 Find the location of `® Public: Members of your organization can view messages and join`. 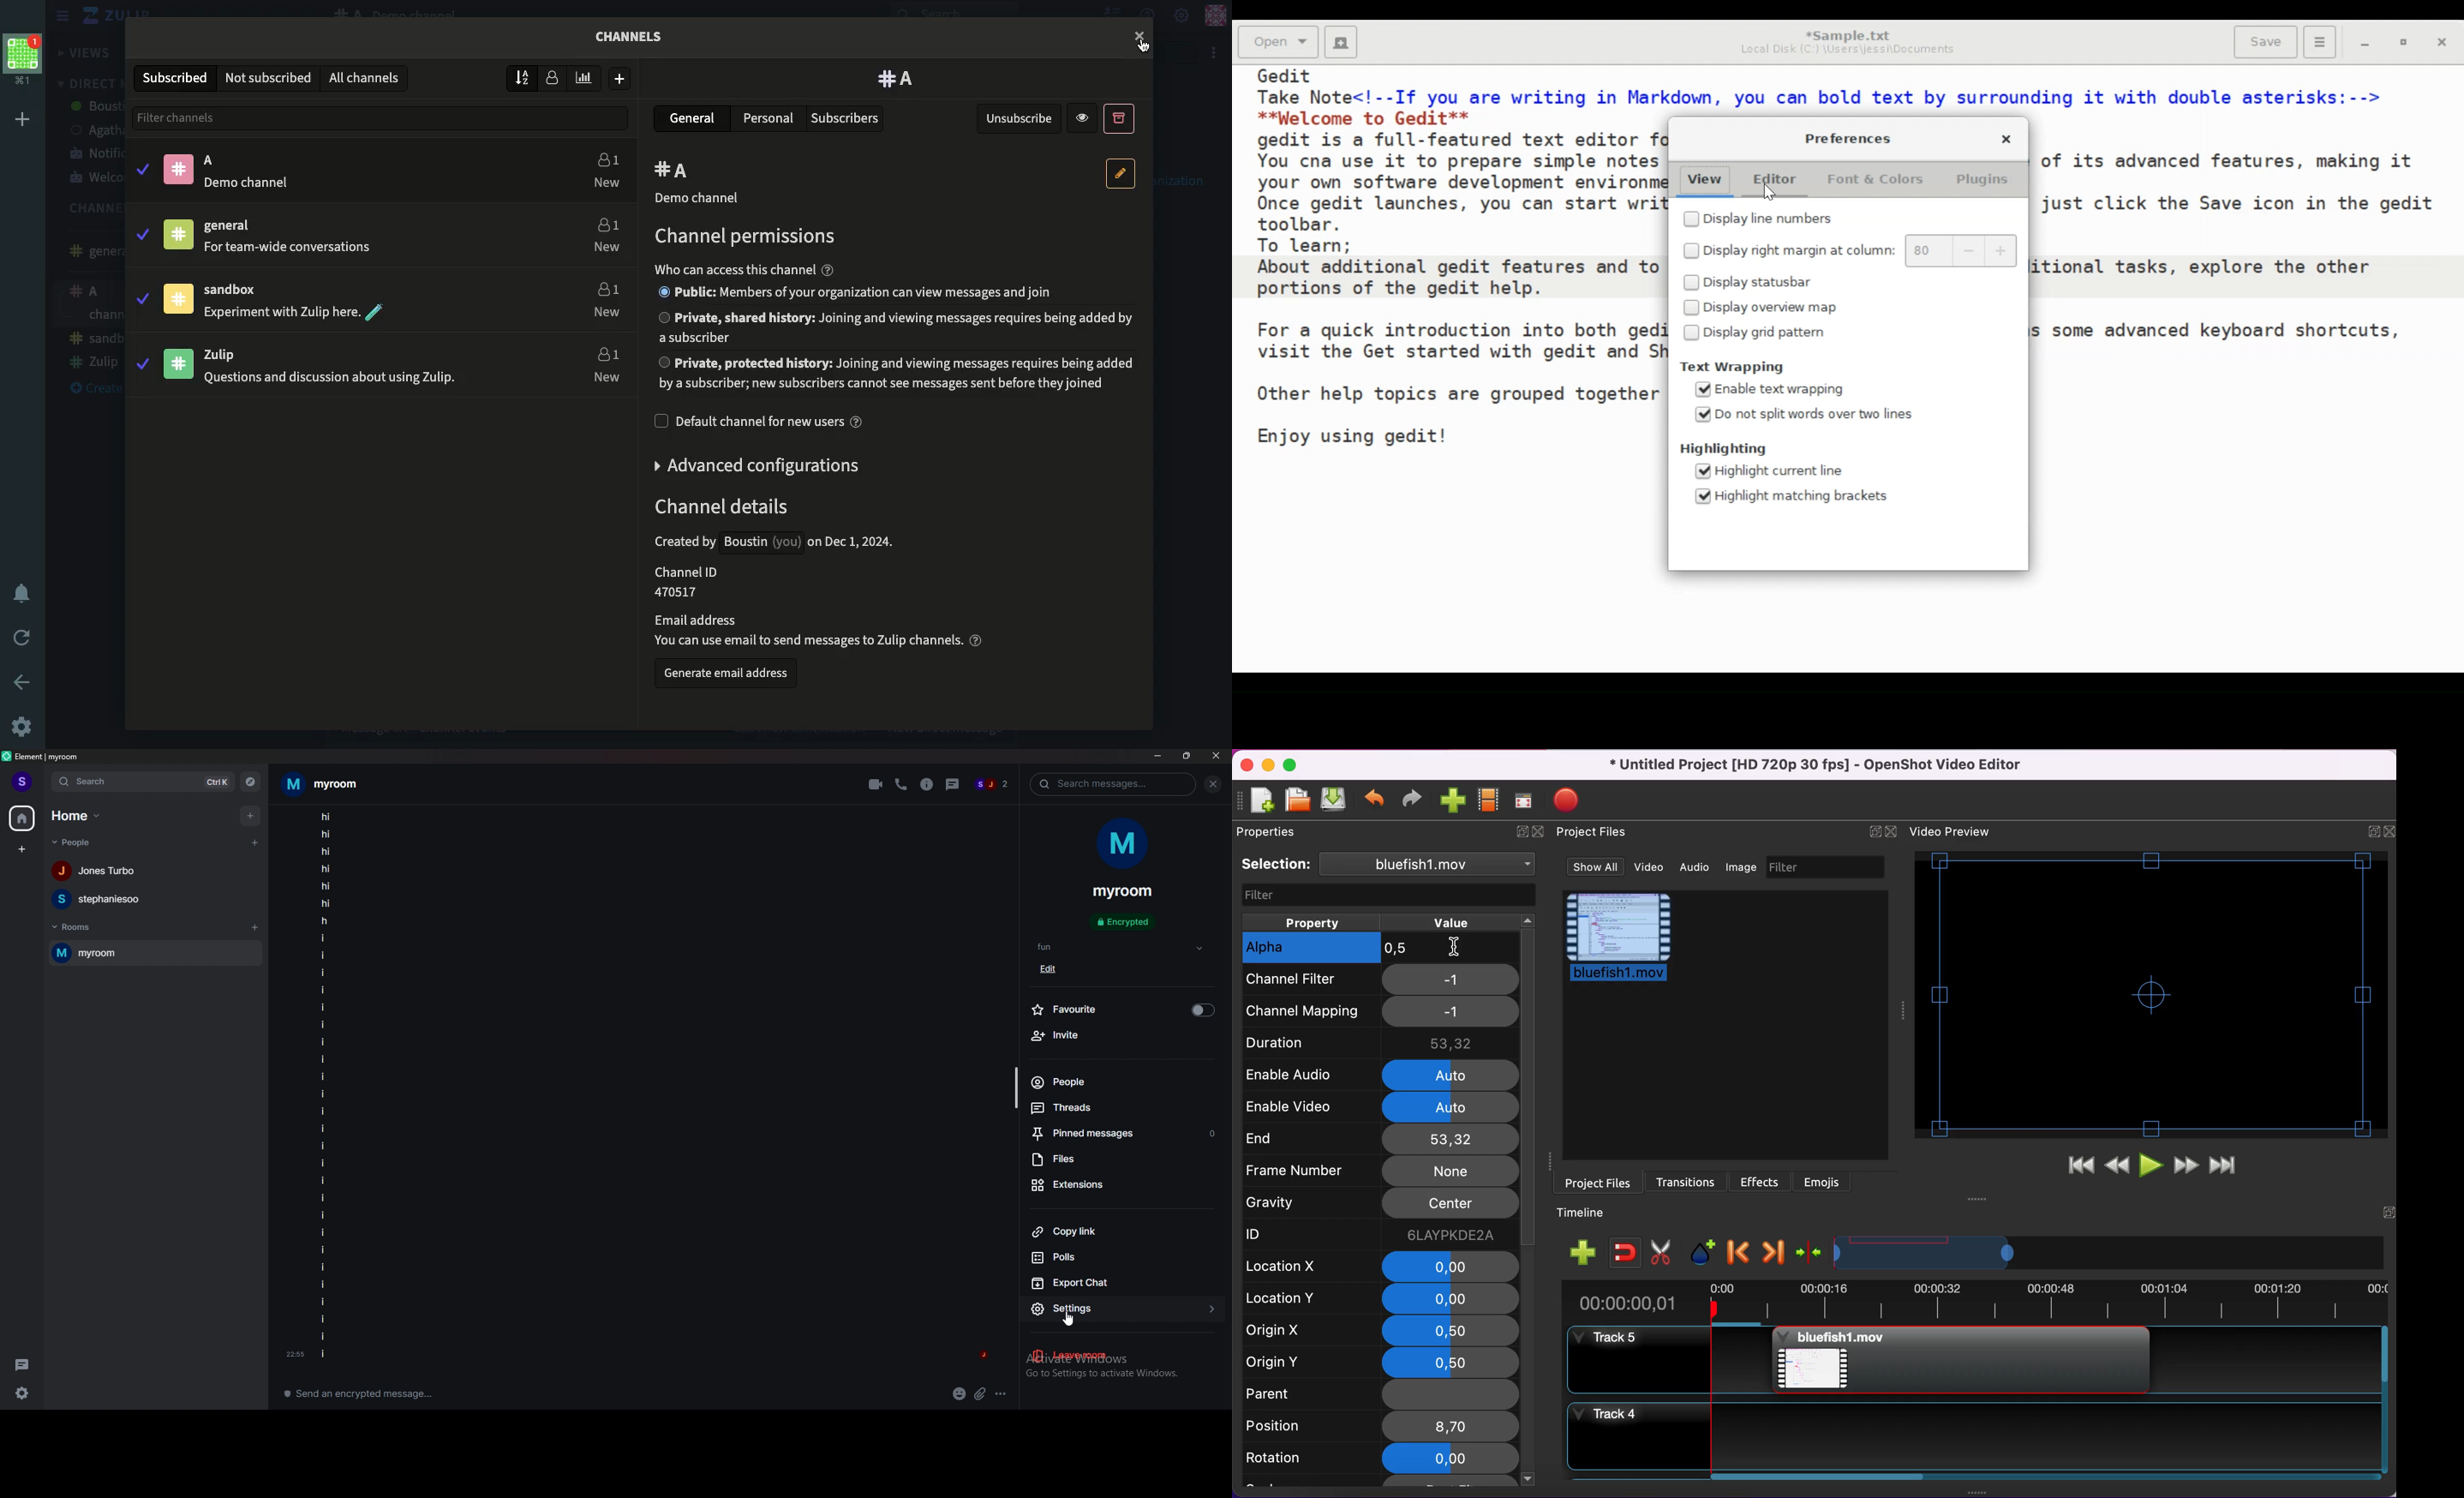

® Public: Members of your organization can view messages and join is located at coordinates (855, 292).